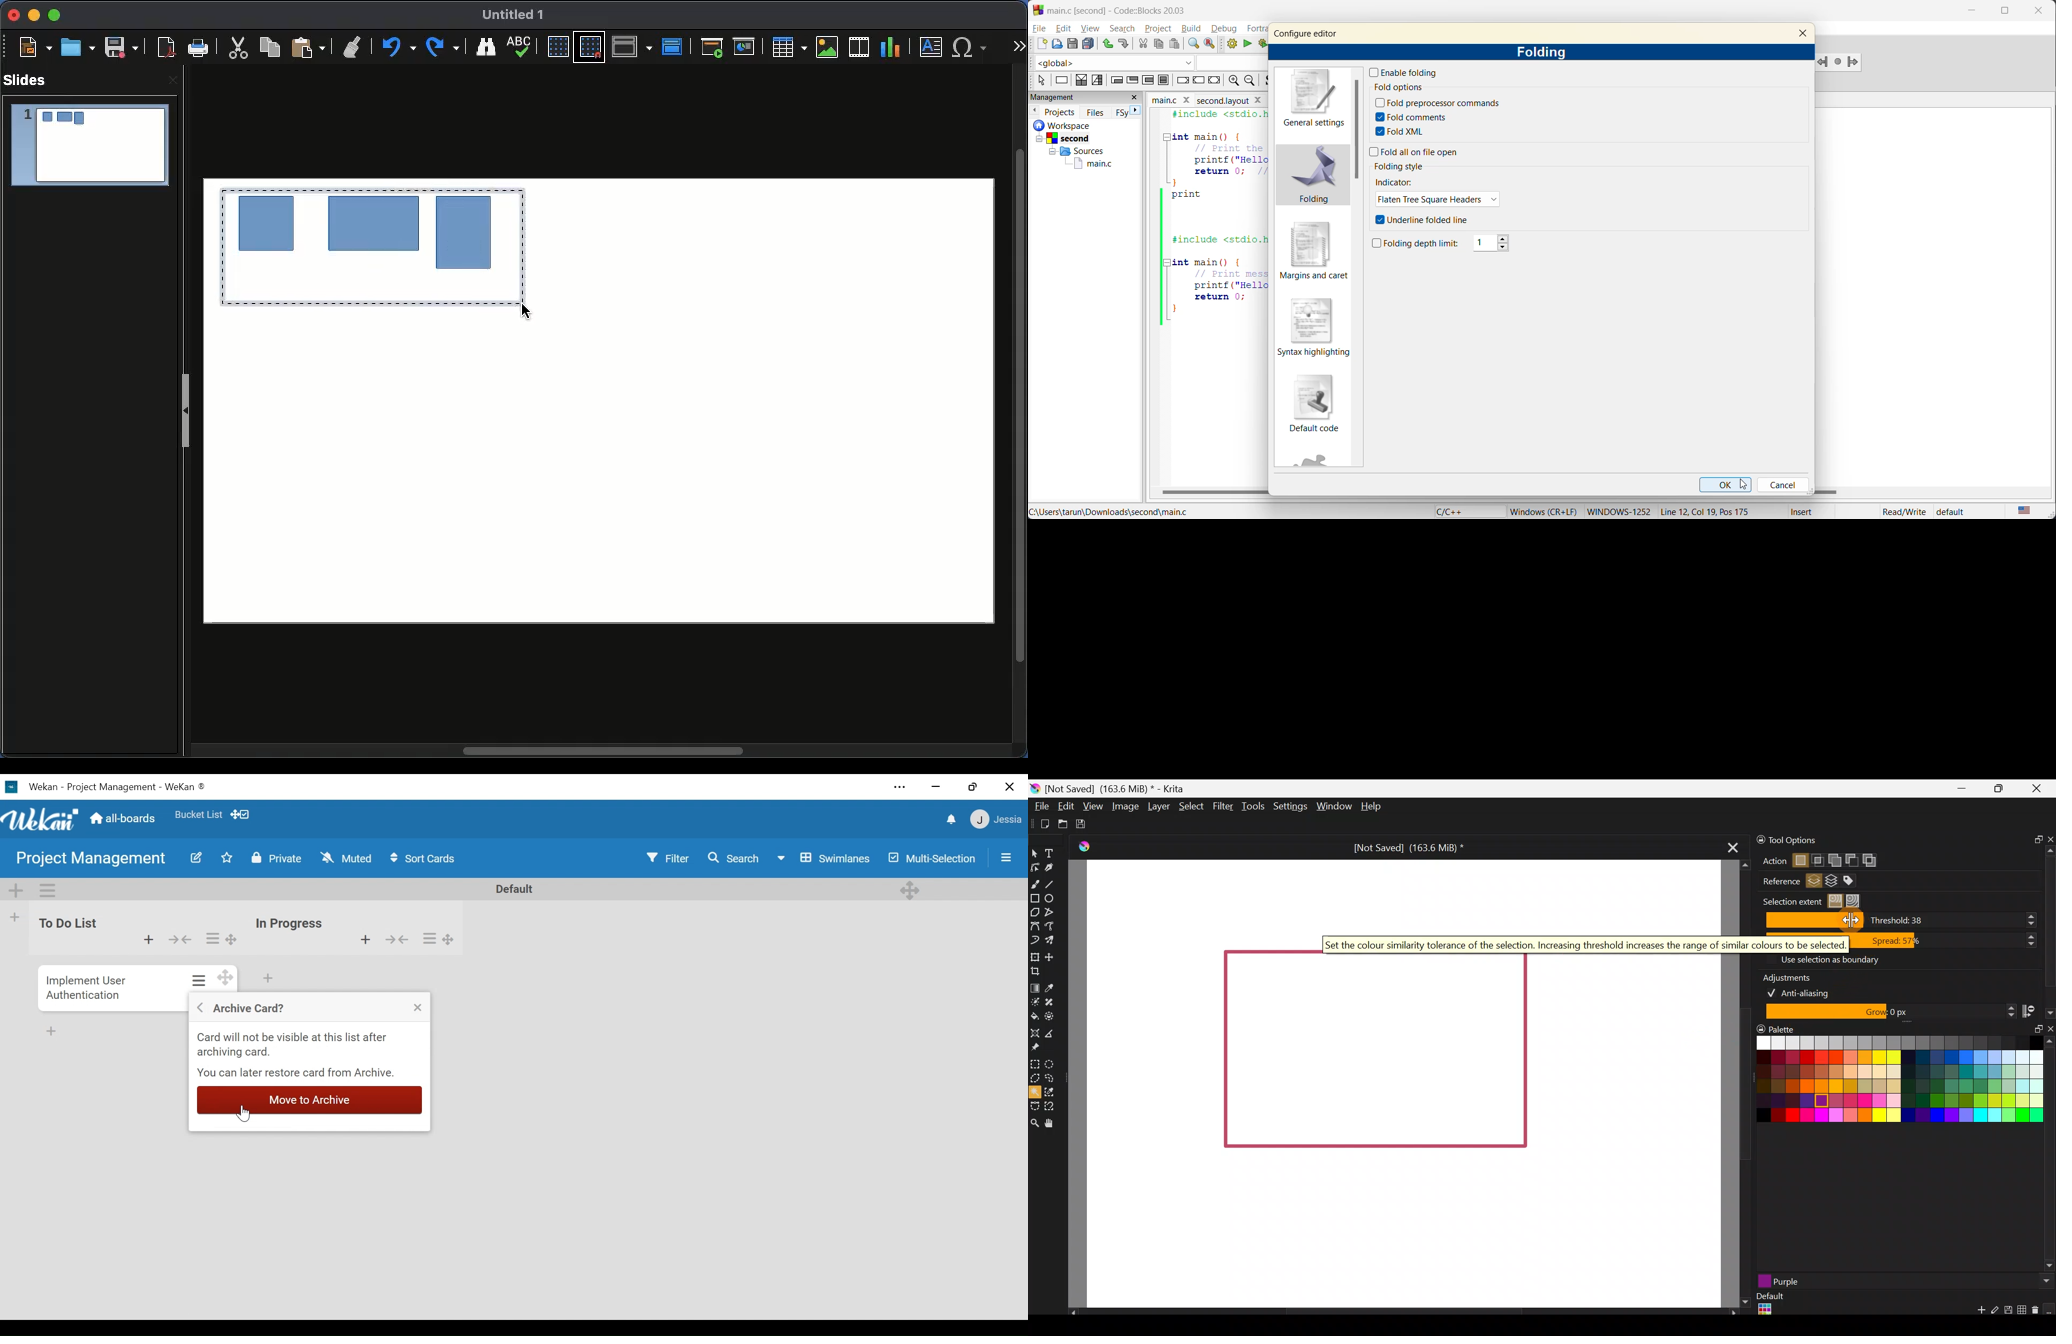 This screenshot has width=2072, height=1344. What do you see at coordinates (1097, 114) in the screenshot?
I see `files` at bounding box center [1097, 114].